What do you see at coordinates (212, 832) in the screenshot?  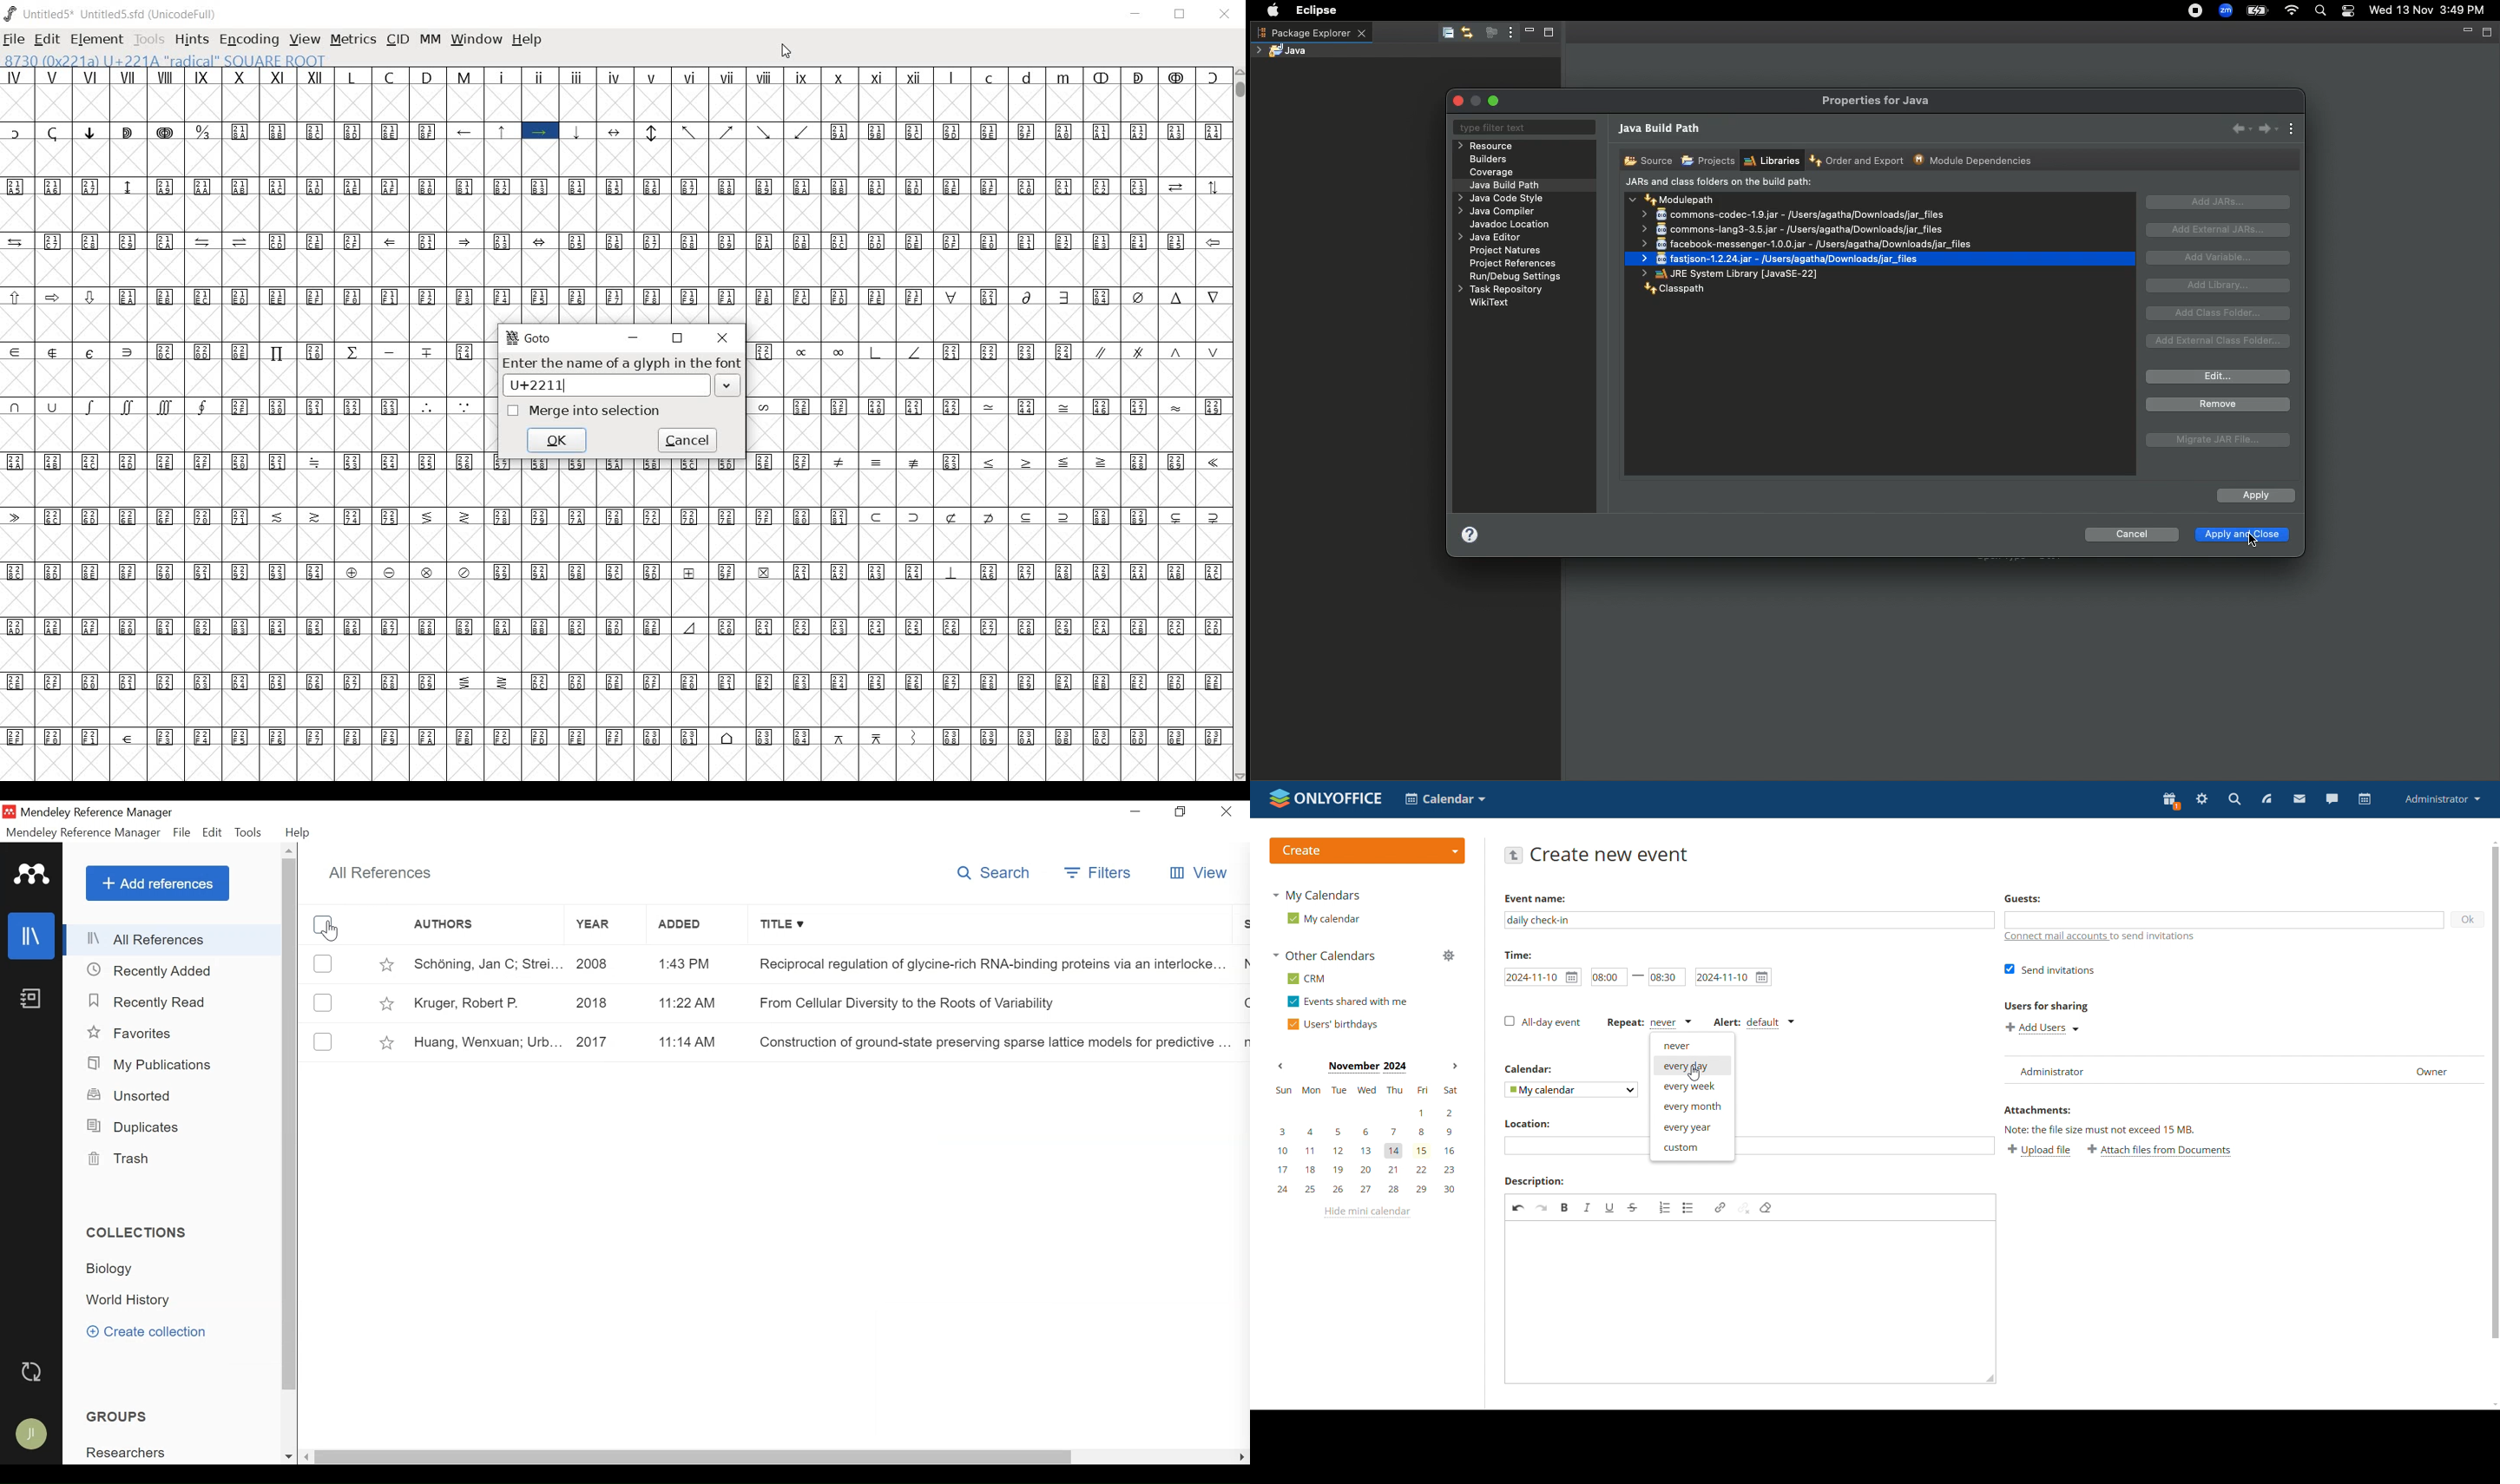 I see `Edit` at bounding box center [212, 832].